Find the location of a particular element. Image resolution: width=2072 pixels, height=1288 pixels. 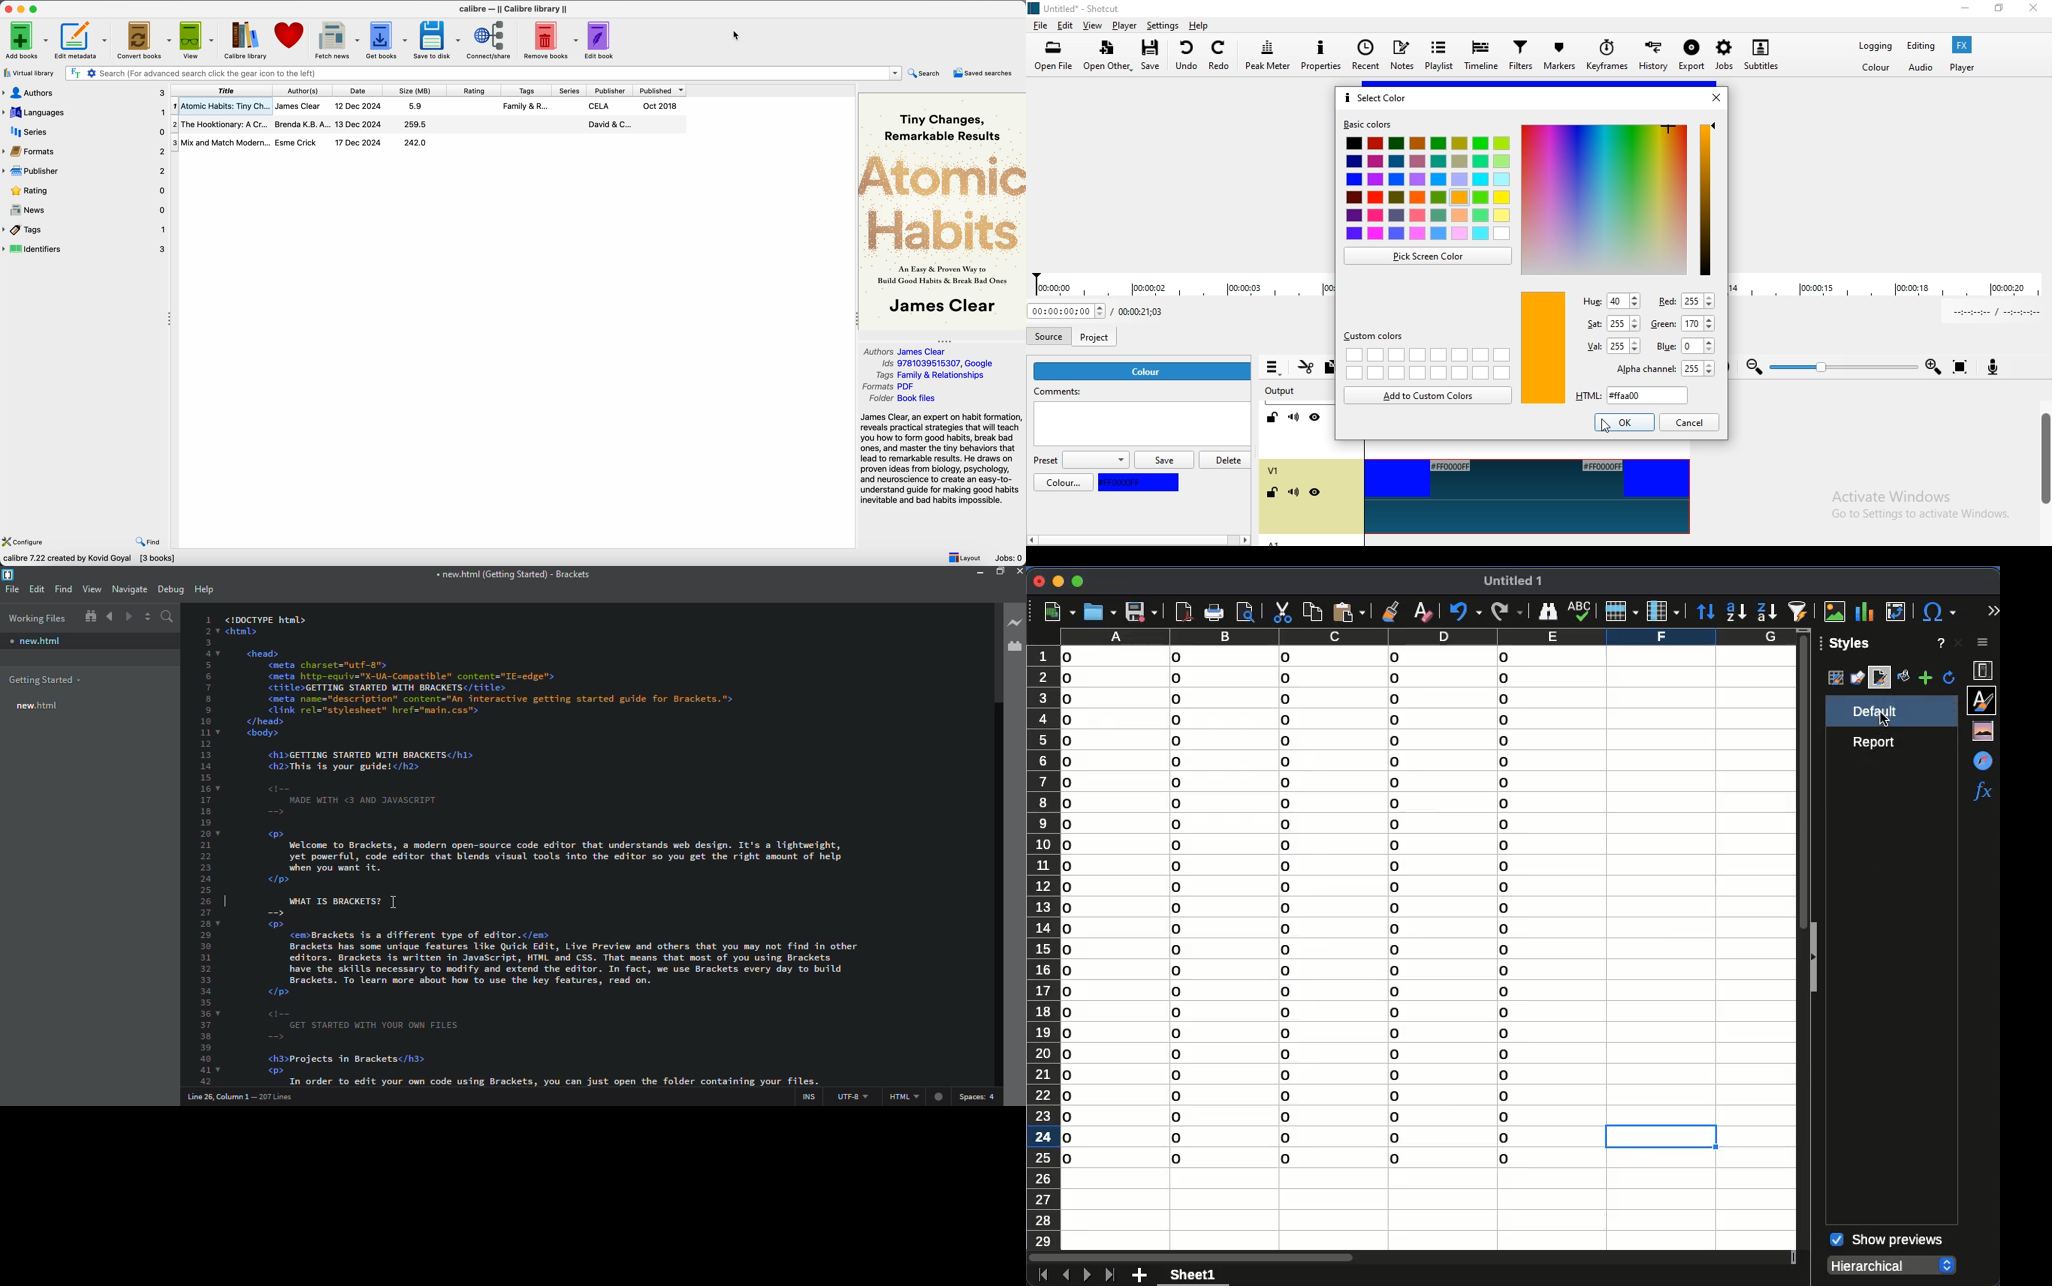

working files is located at coordinates (36, 619).